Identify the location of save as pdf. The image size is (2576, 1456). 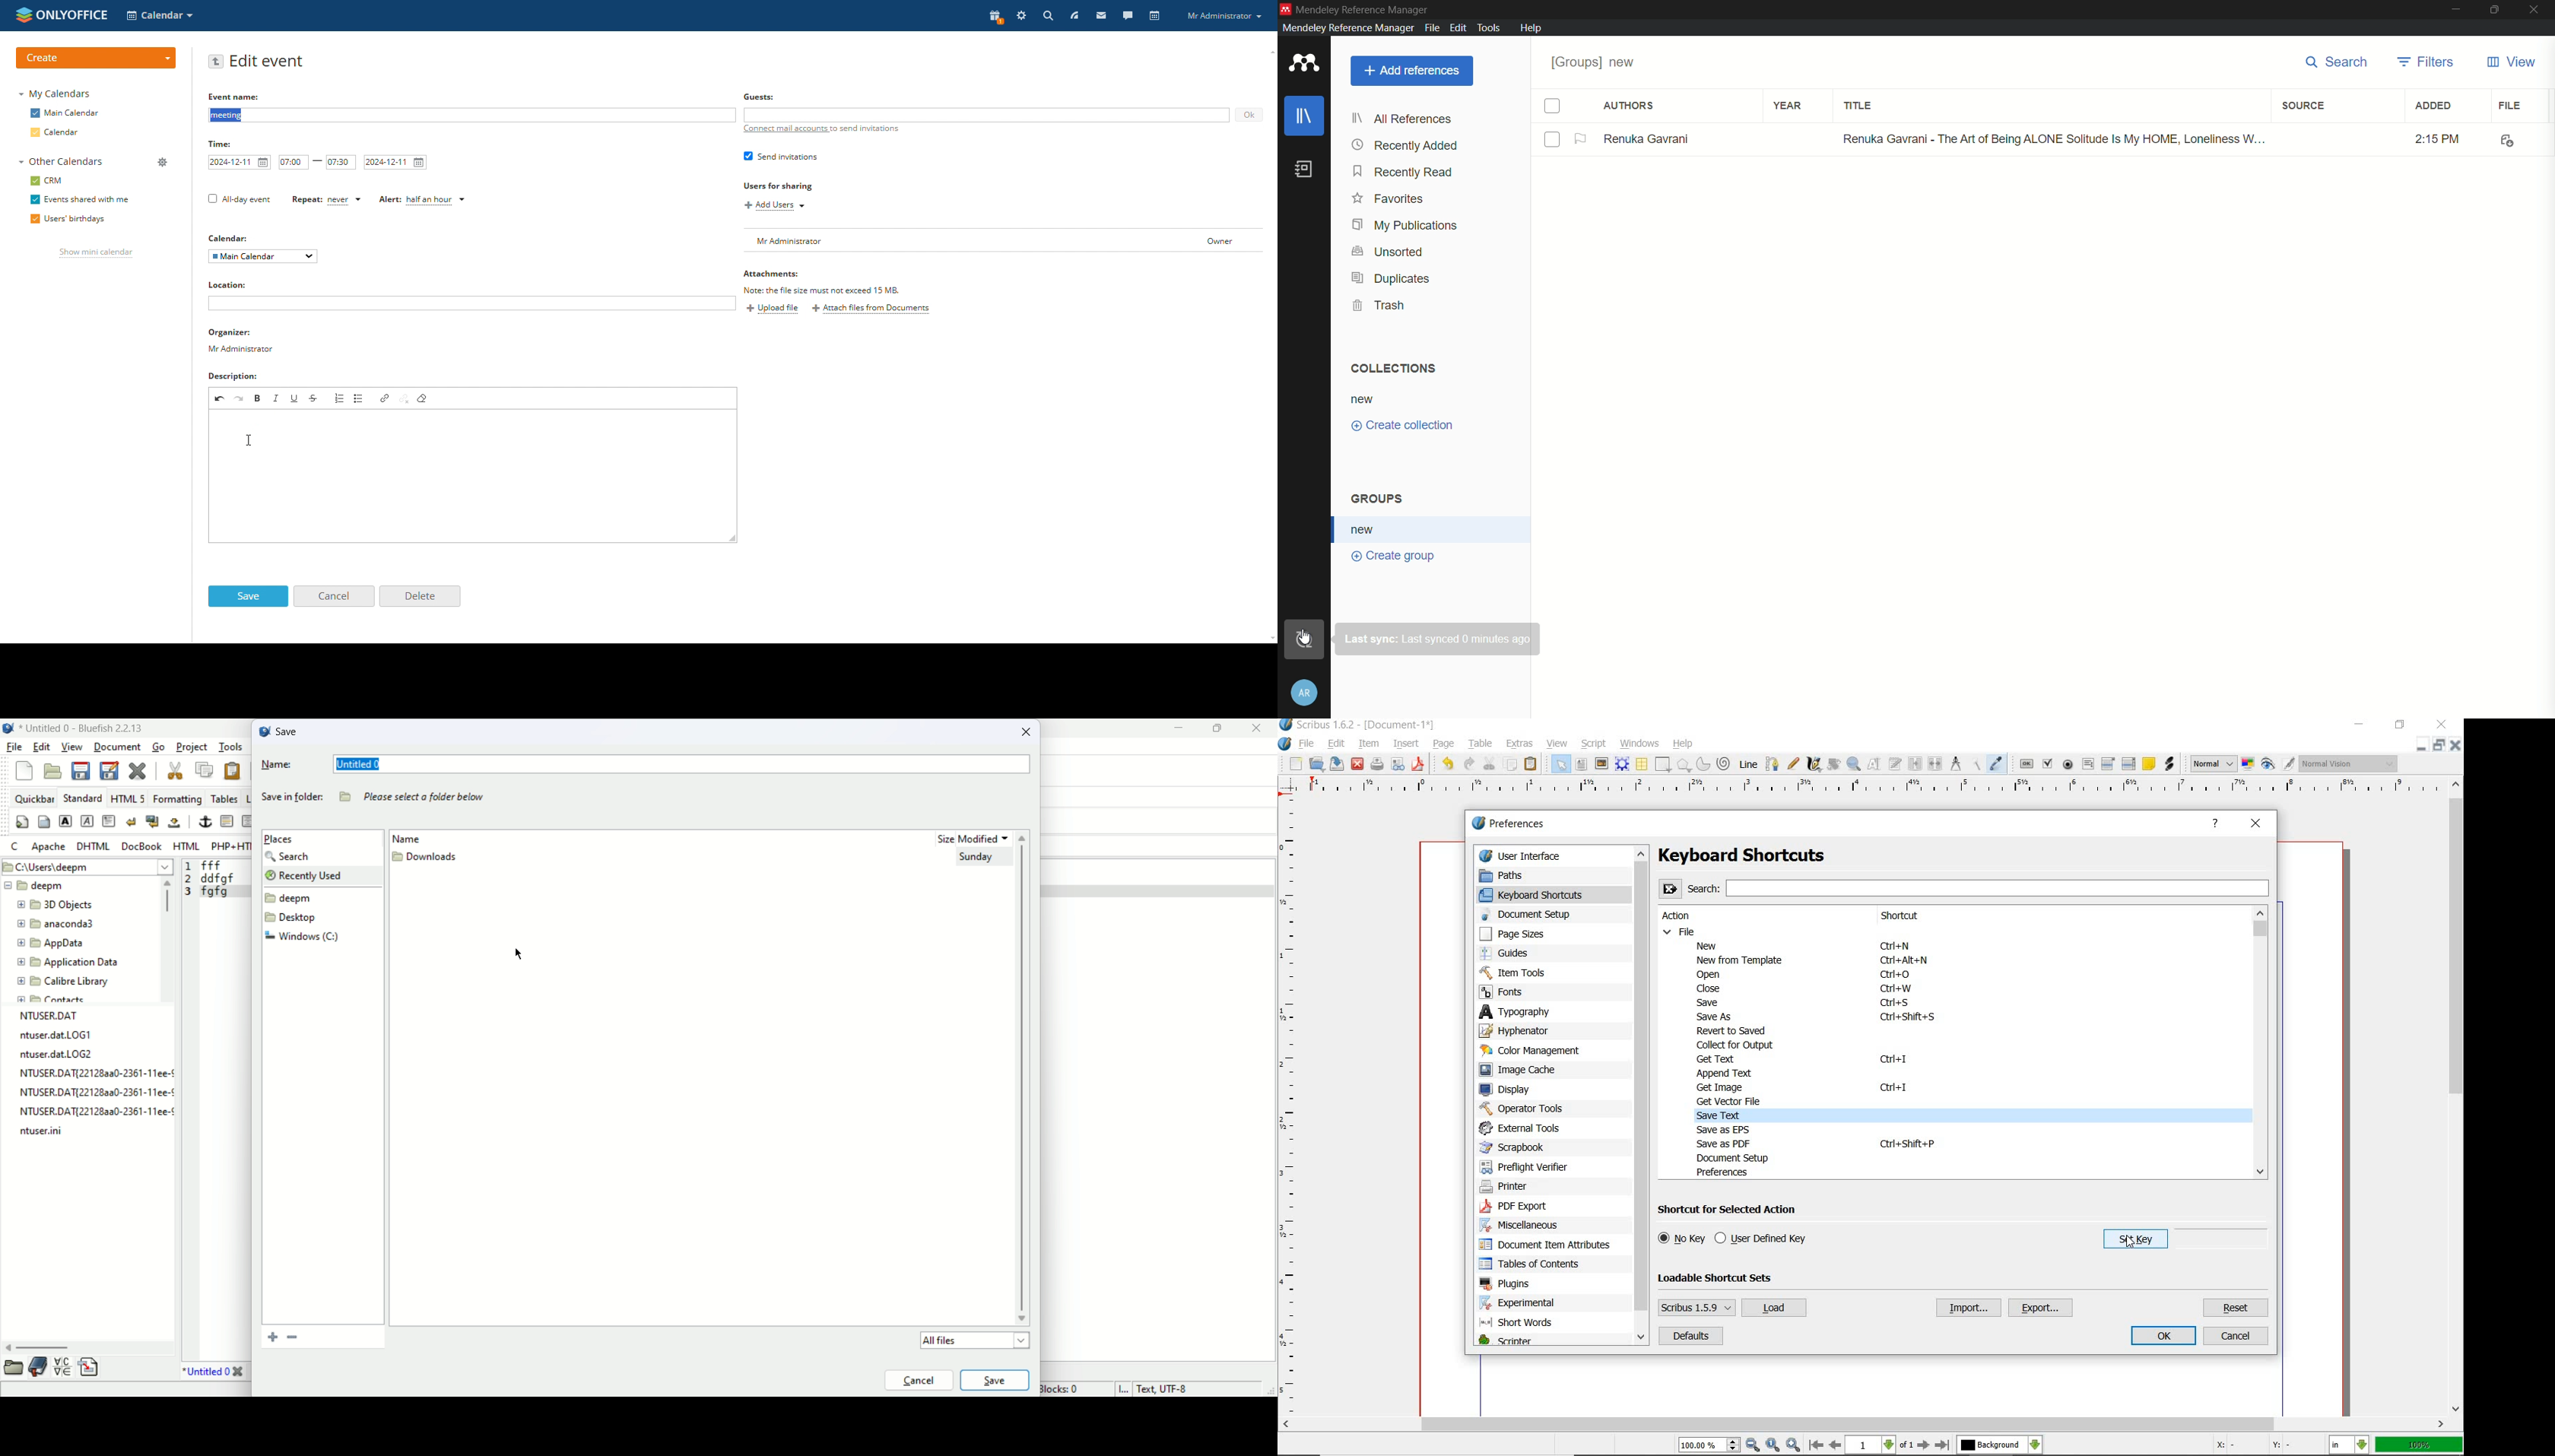
(1420, 765).